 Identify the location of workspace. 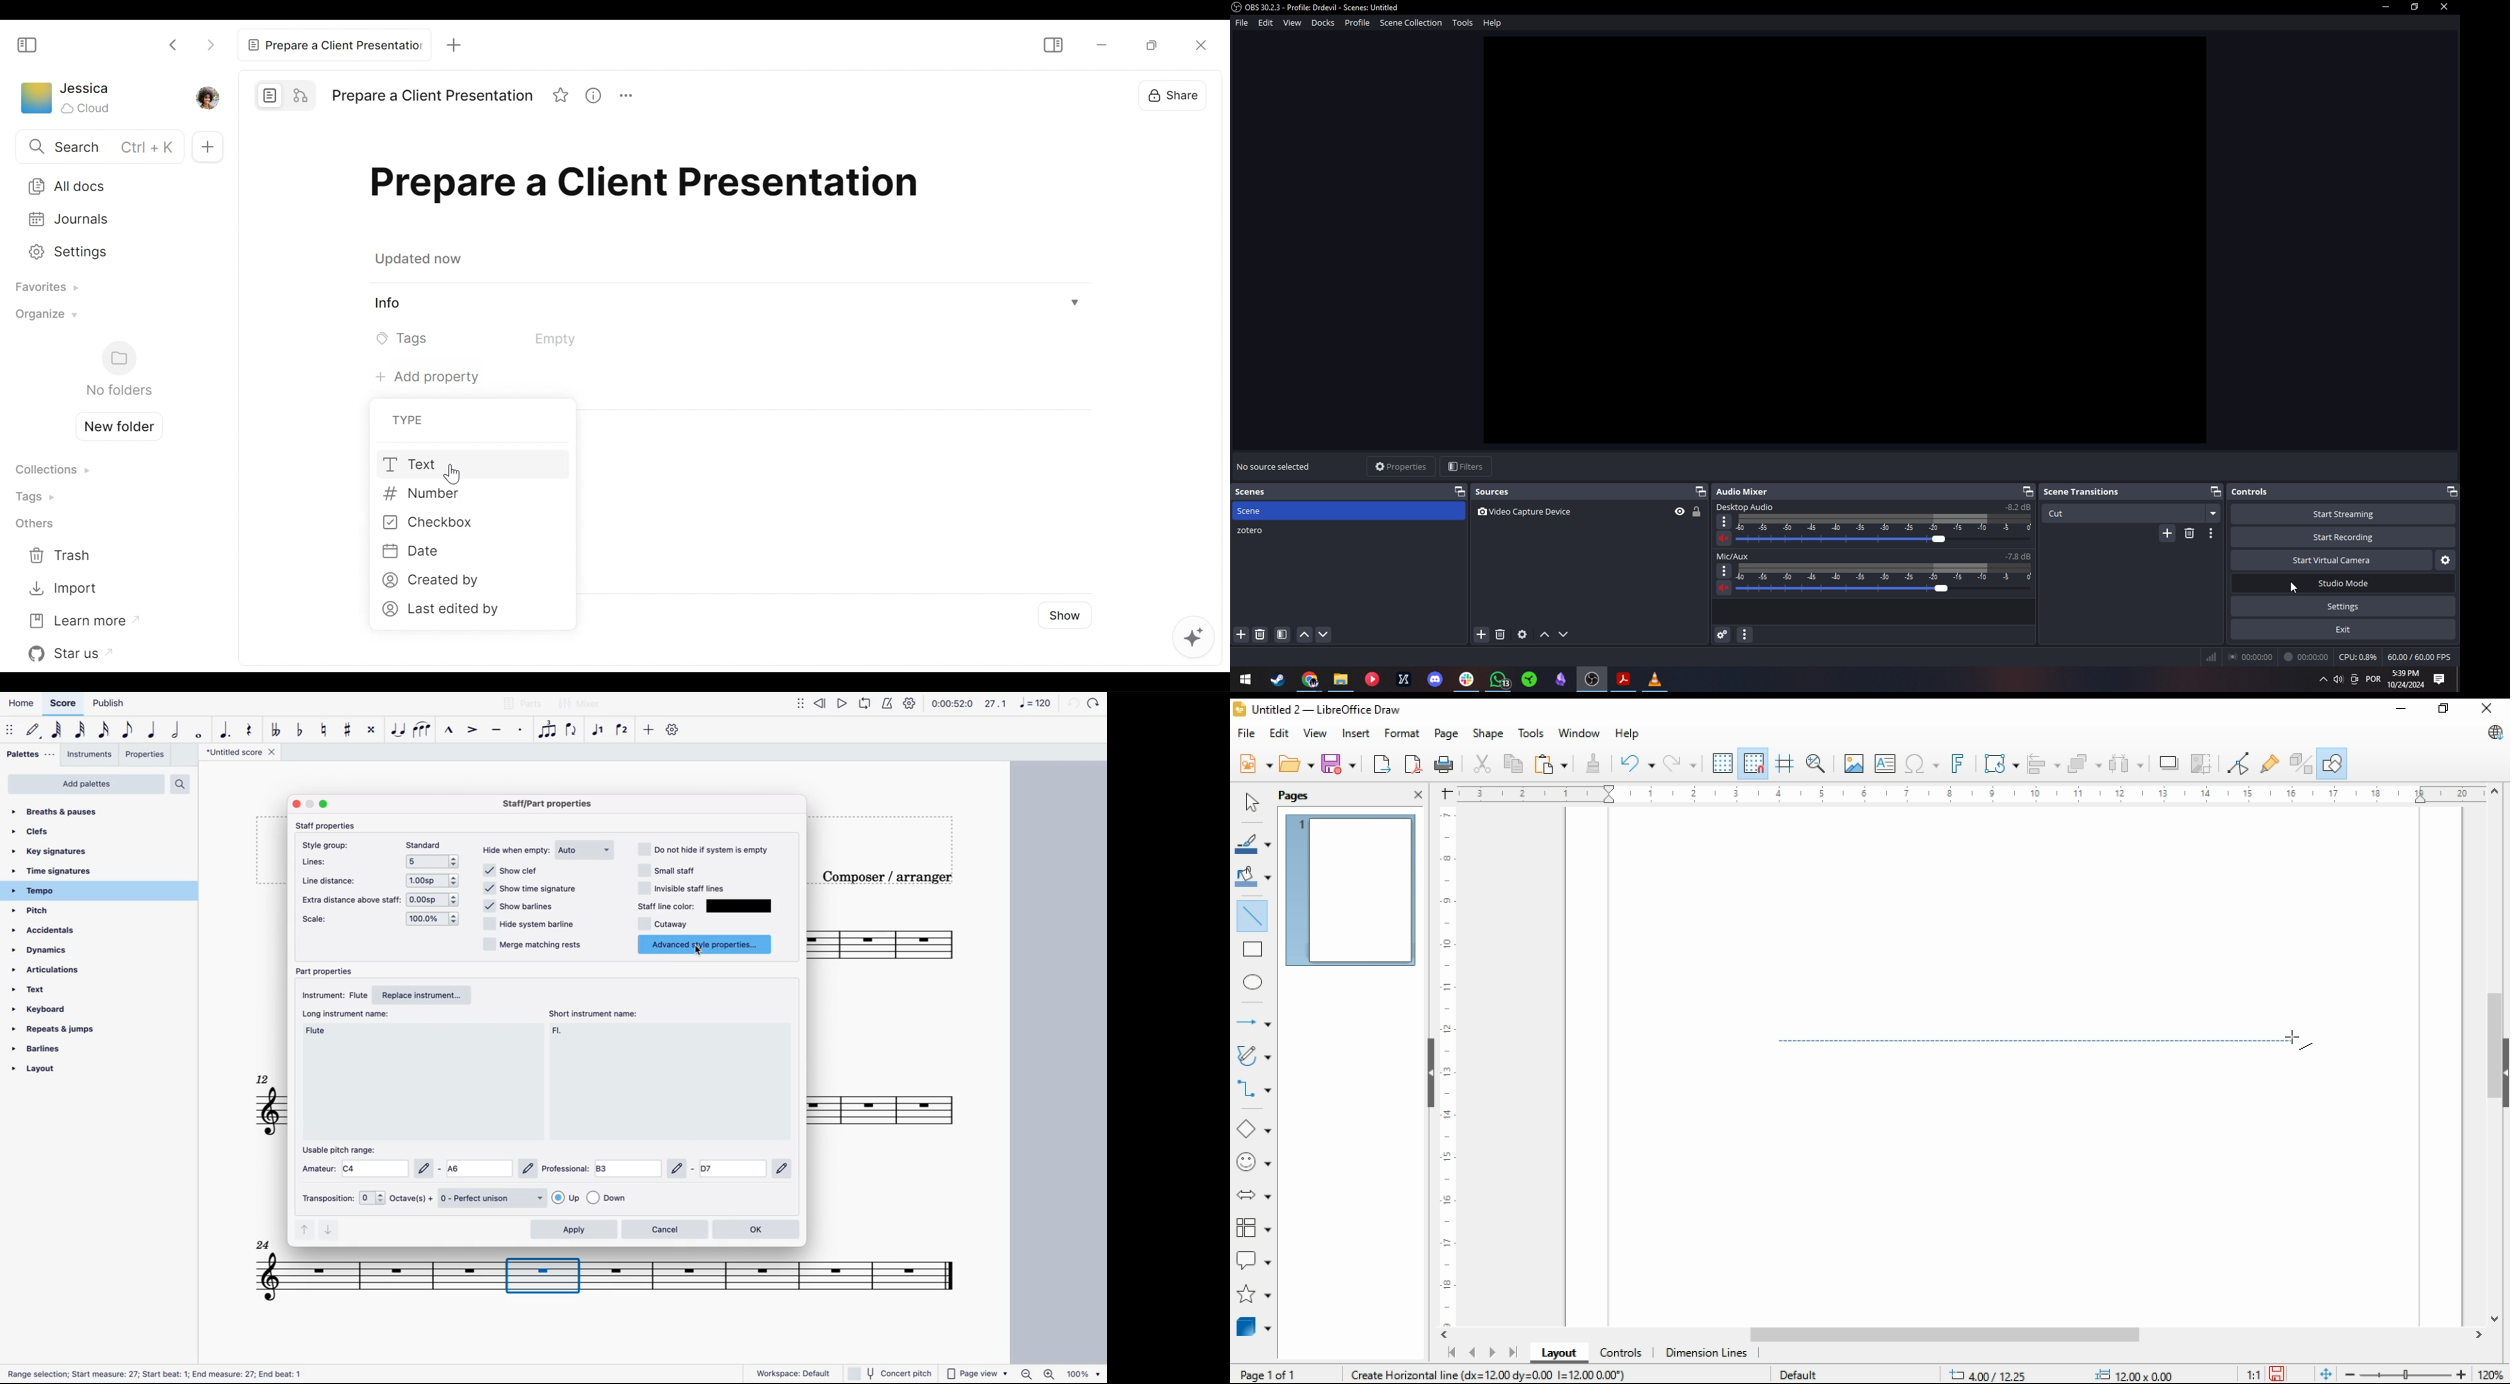
(794, 1373).